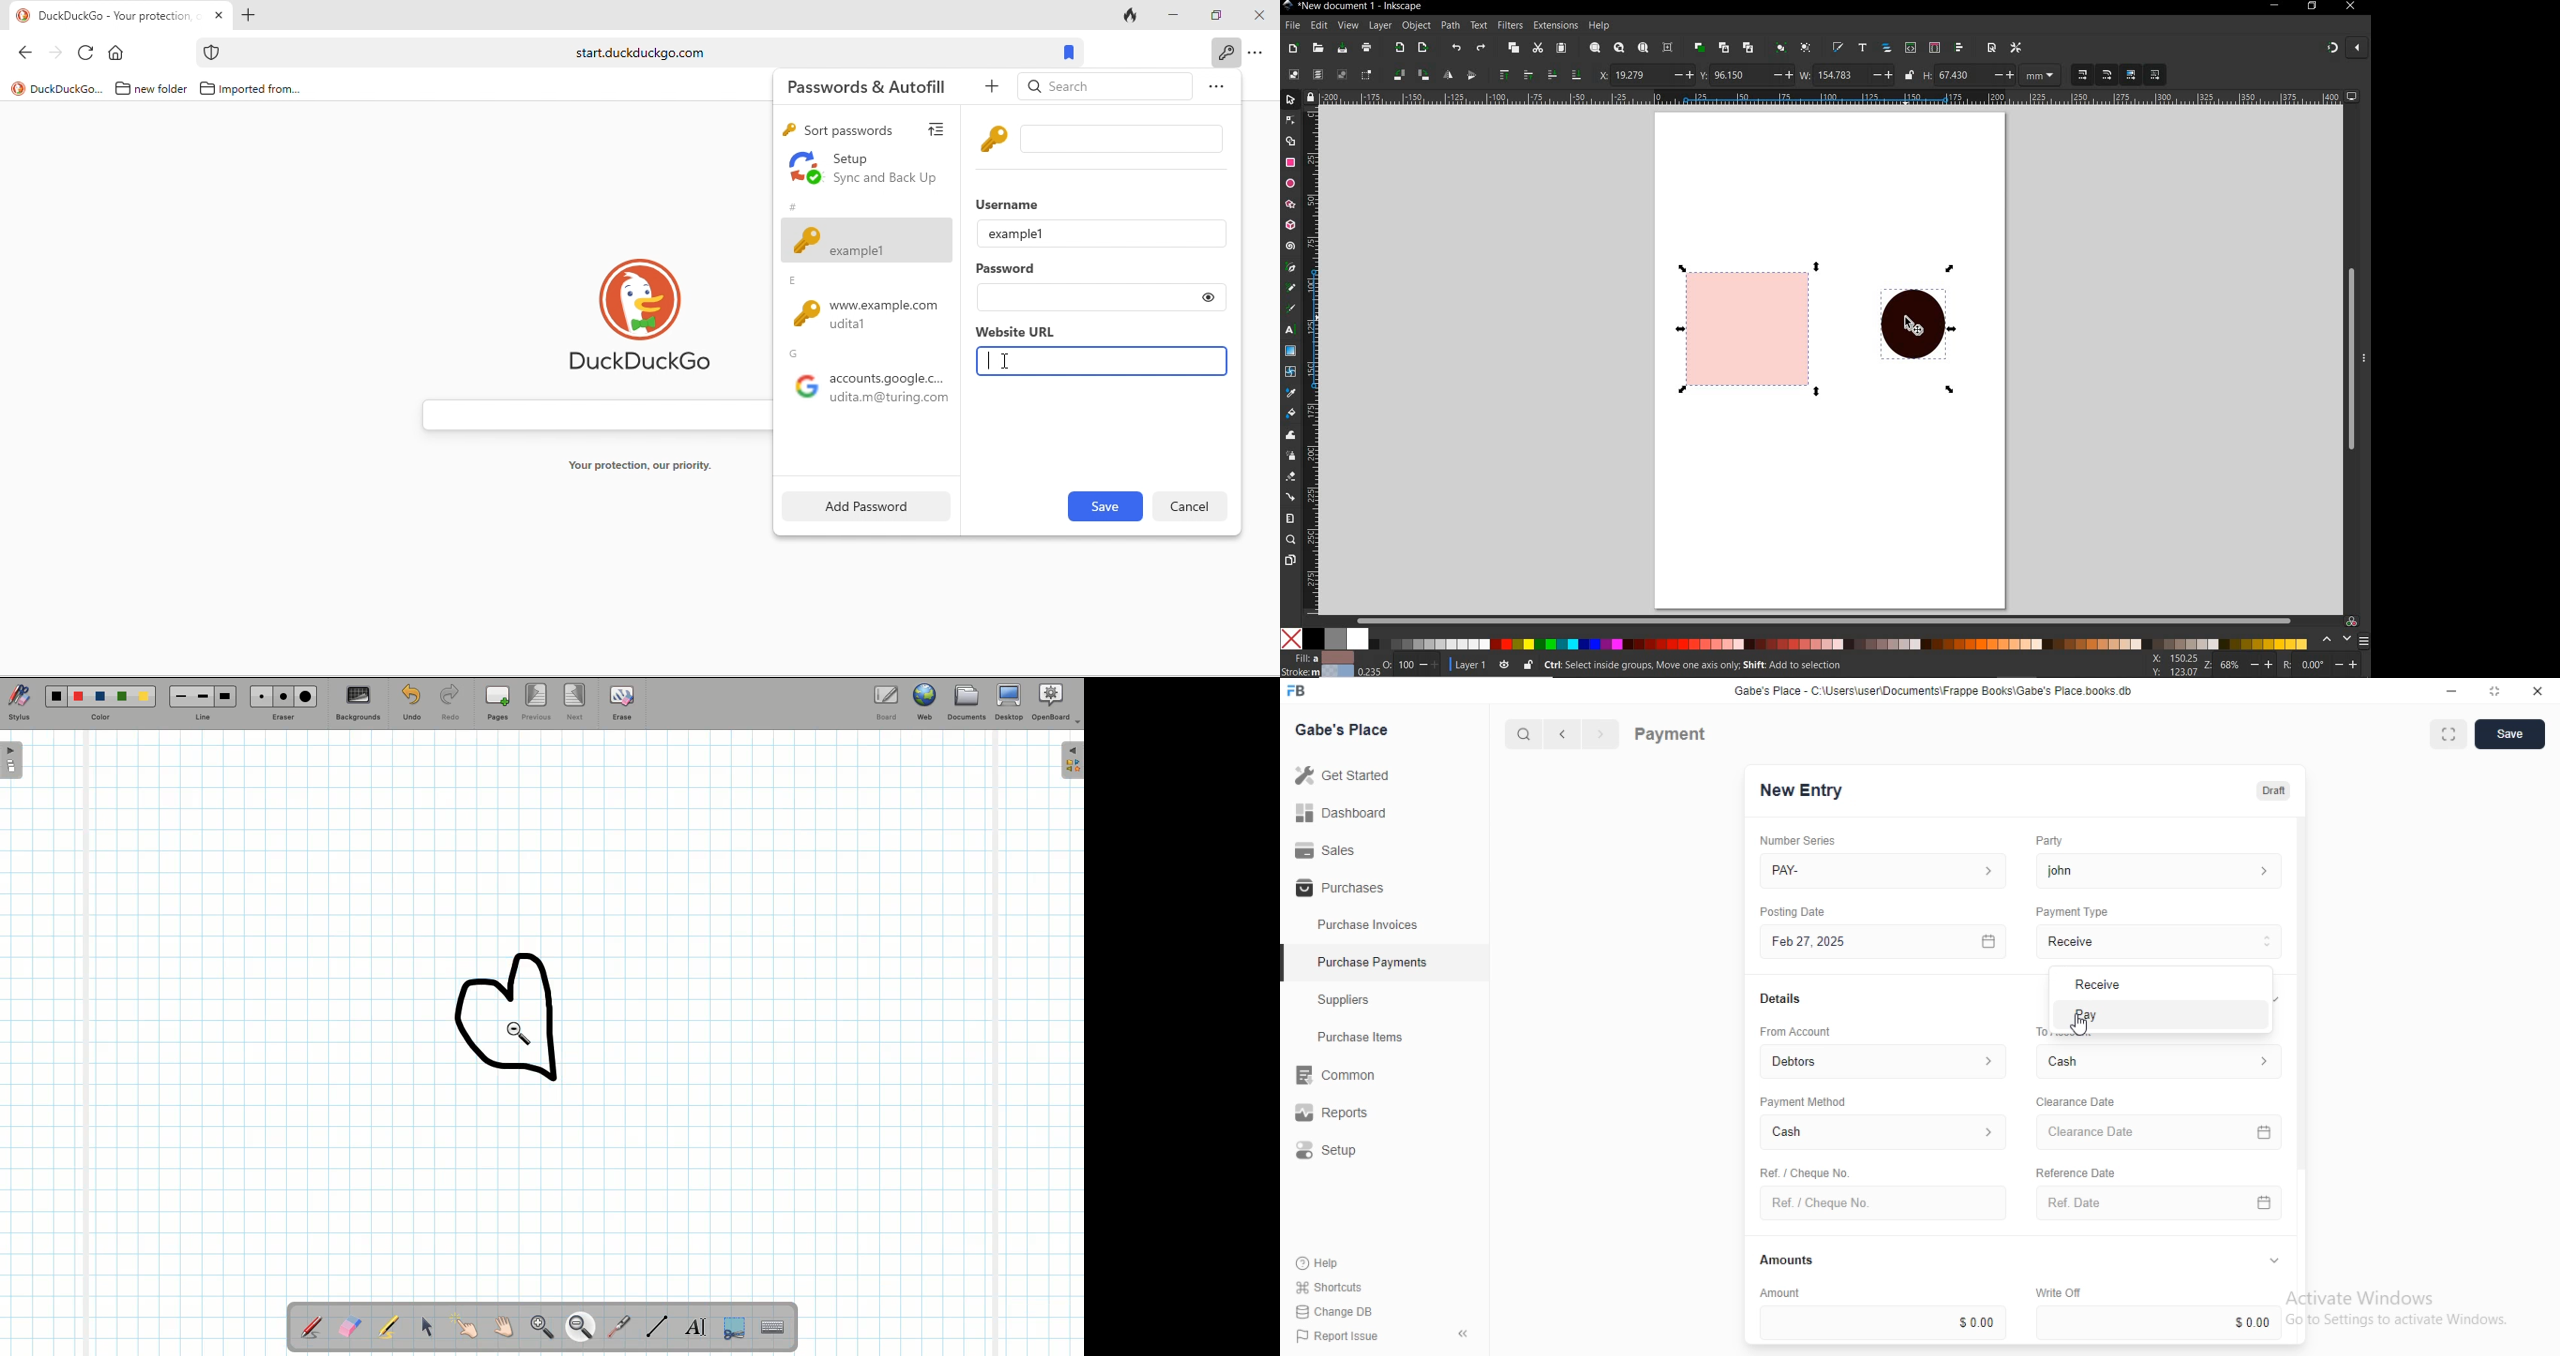 This screenshot has height=1372, width=2576. I want to click on Ref. Date, so click(2159, 1203).